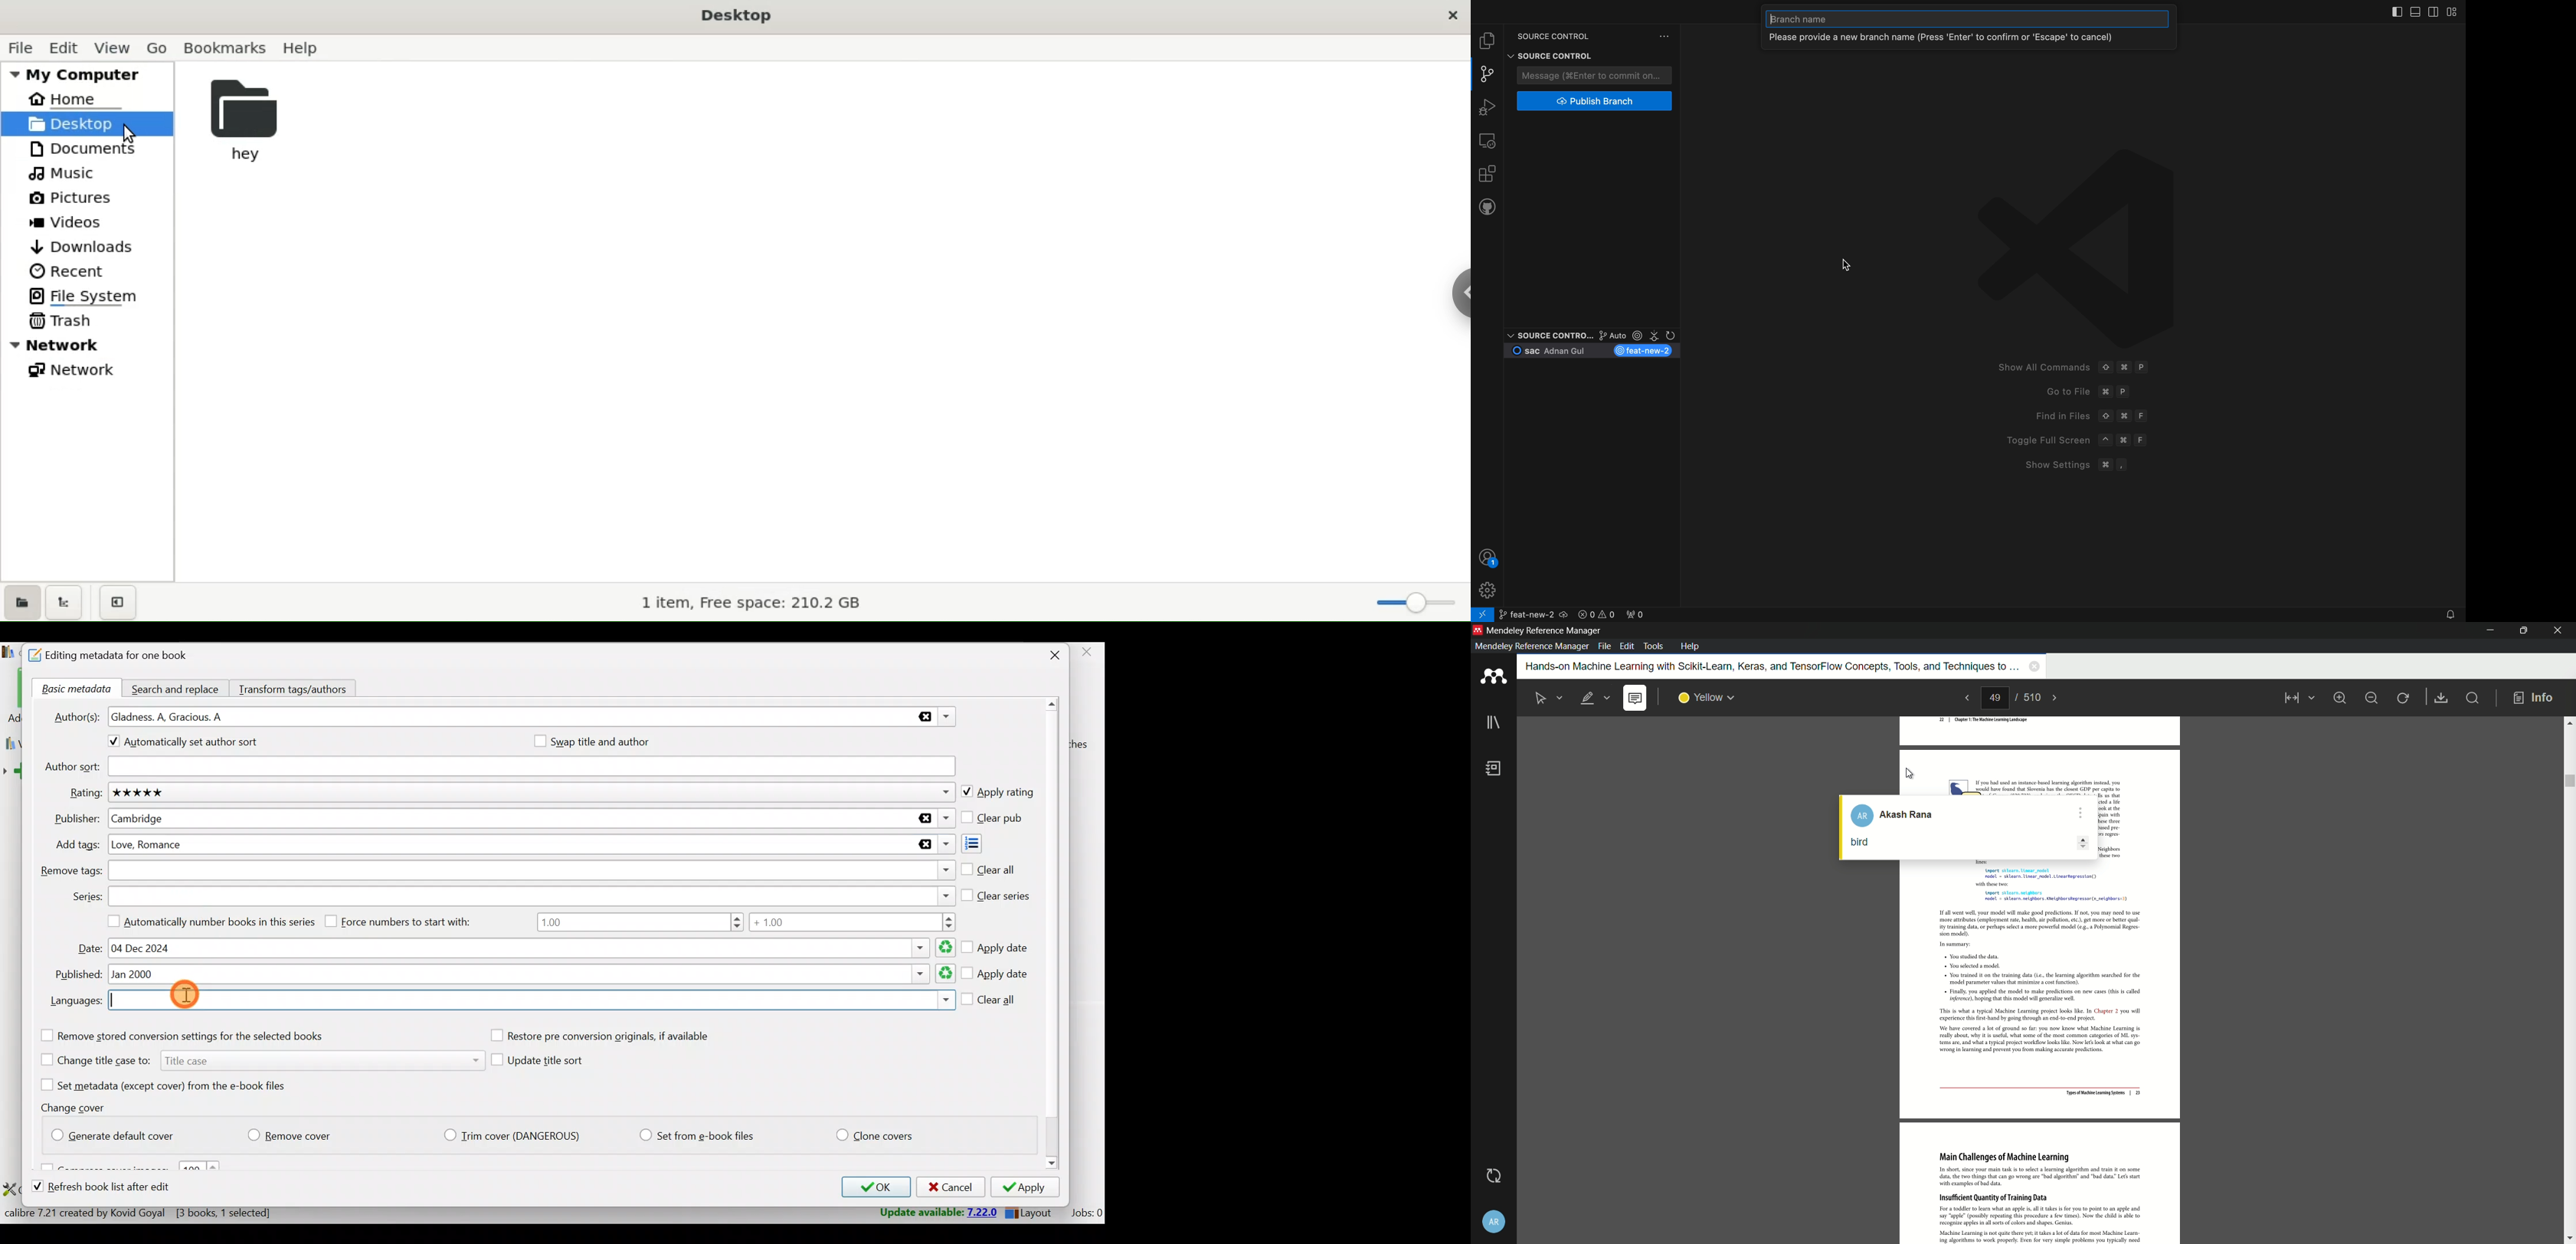  What do you see at coordinates (85, 793) in the screenshot?
I see `Rating:` at bounding box center [85, 793].